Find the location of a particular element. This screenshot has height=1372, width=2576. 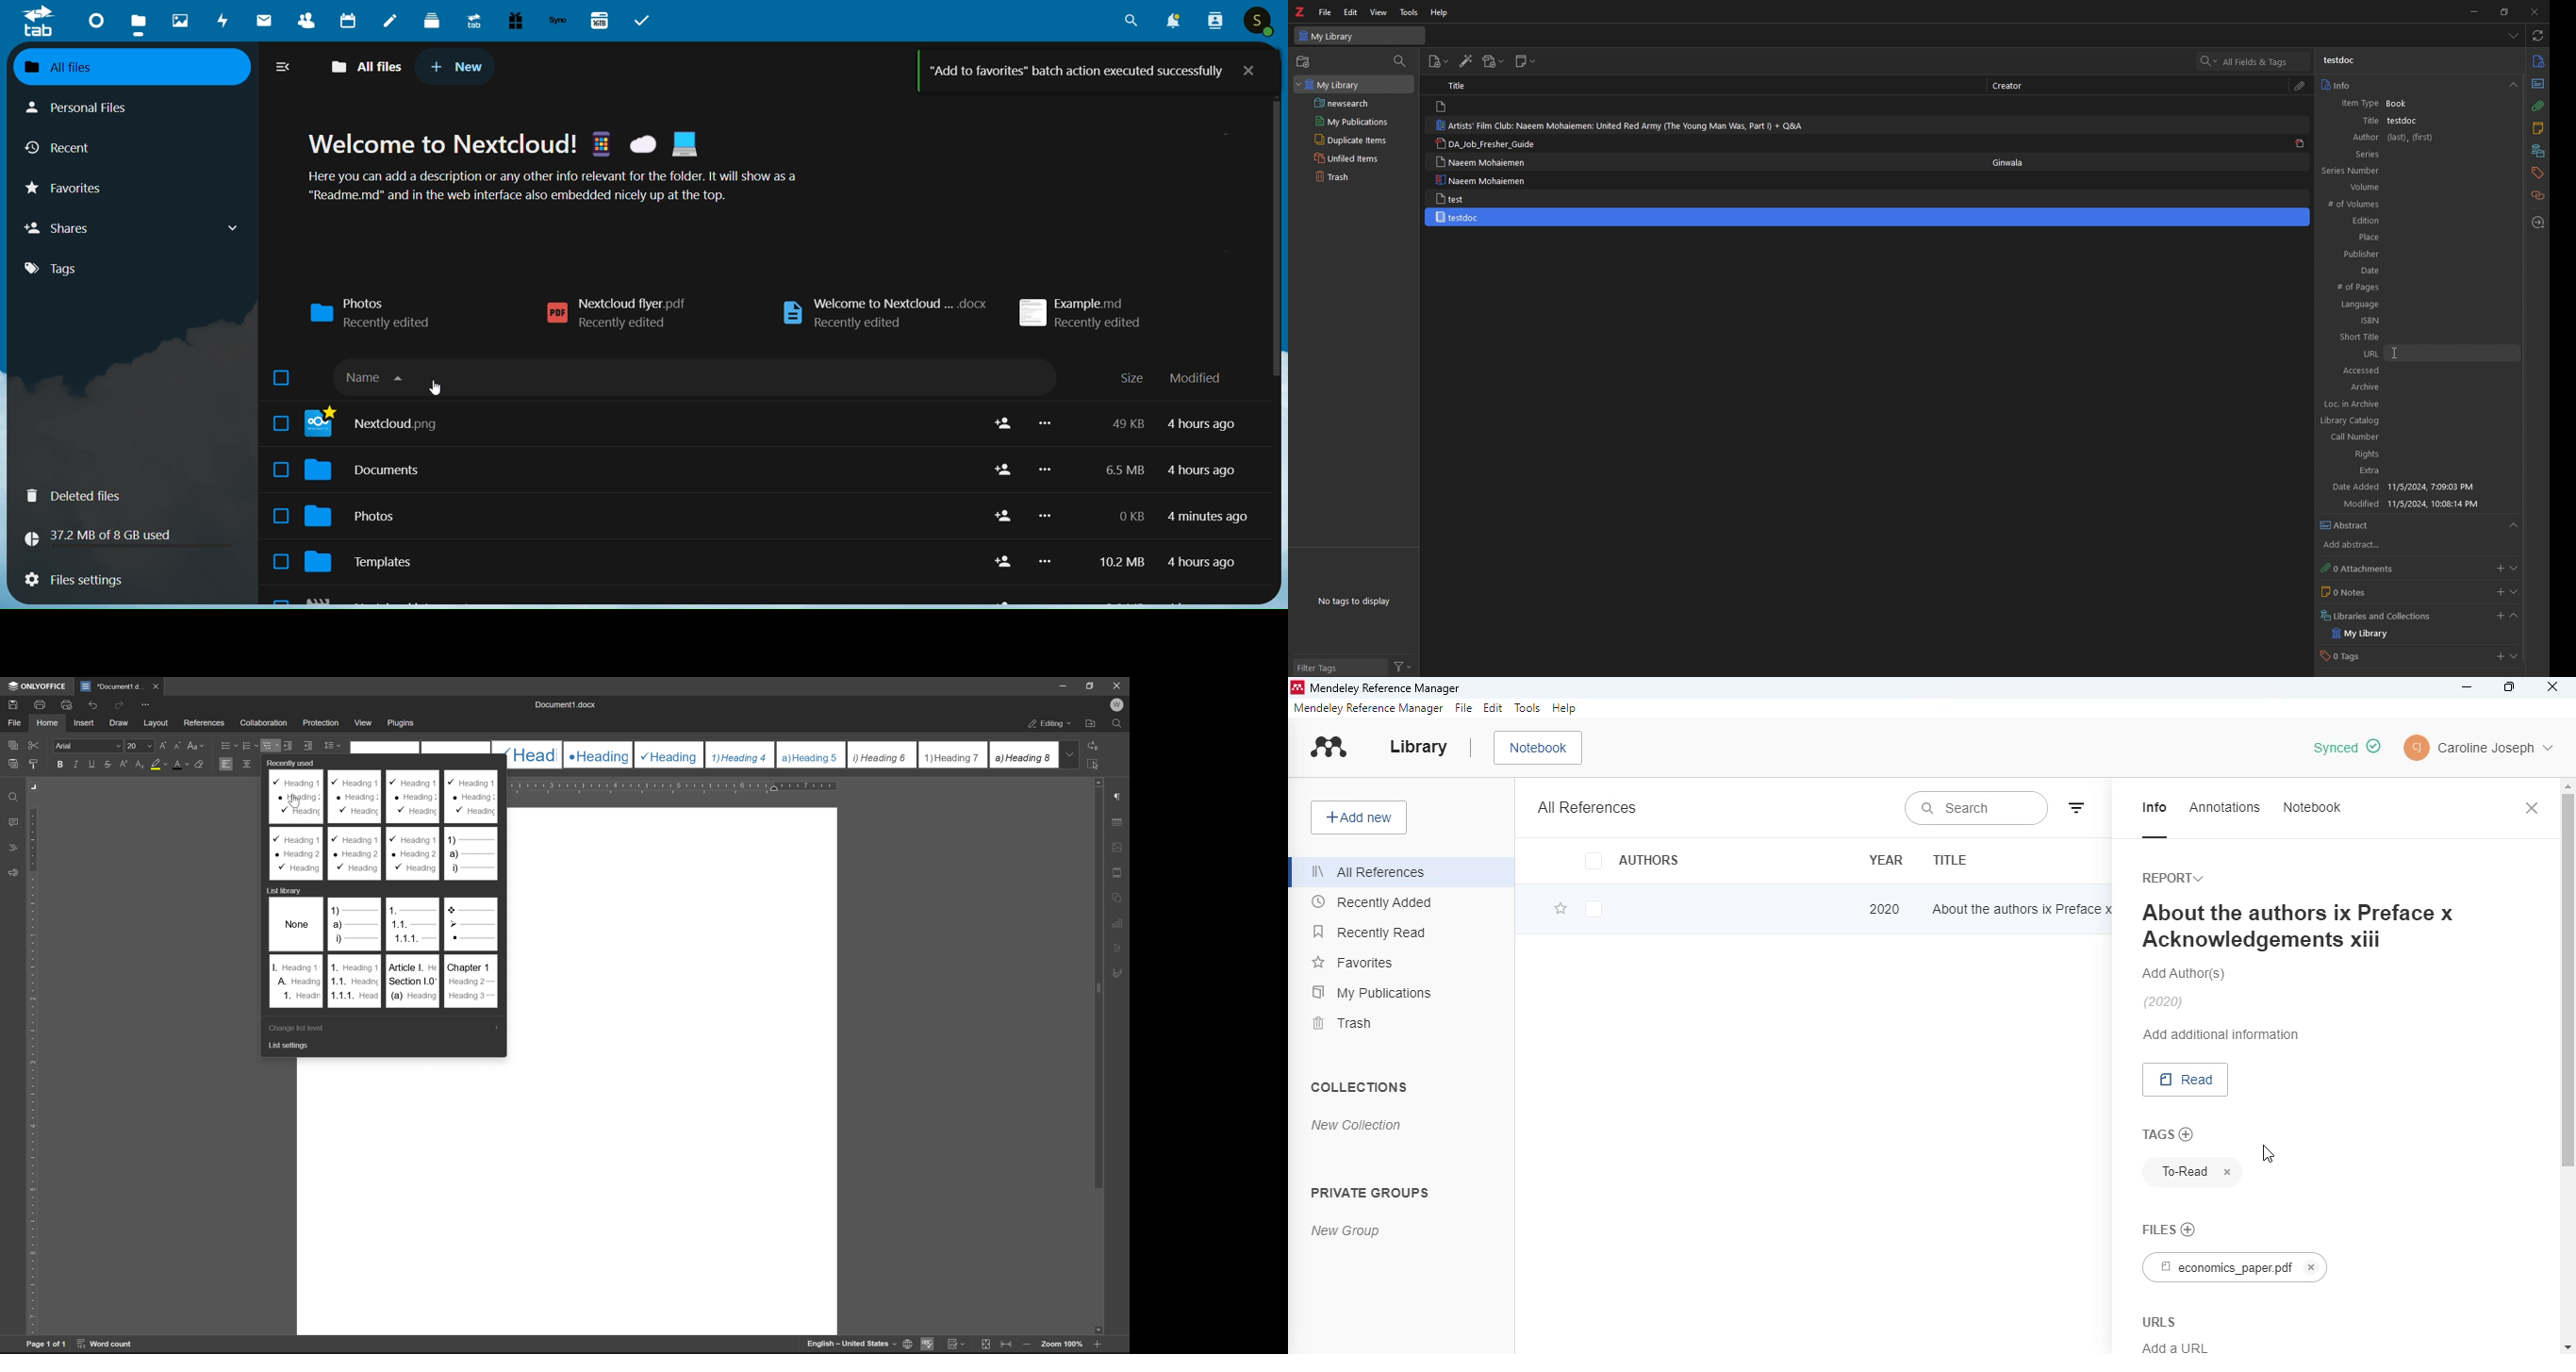

Cloud emoji is located at coordinates (643, 144).